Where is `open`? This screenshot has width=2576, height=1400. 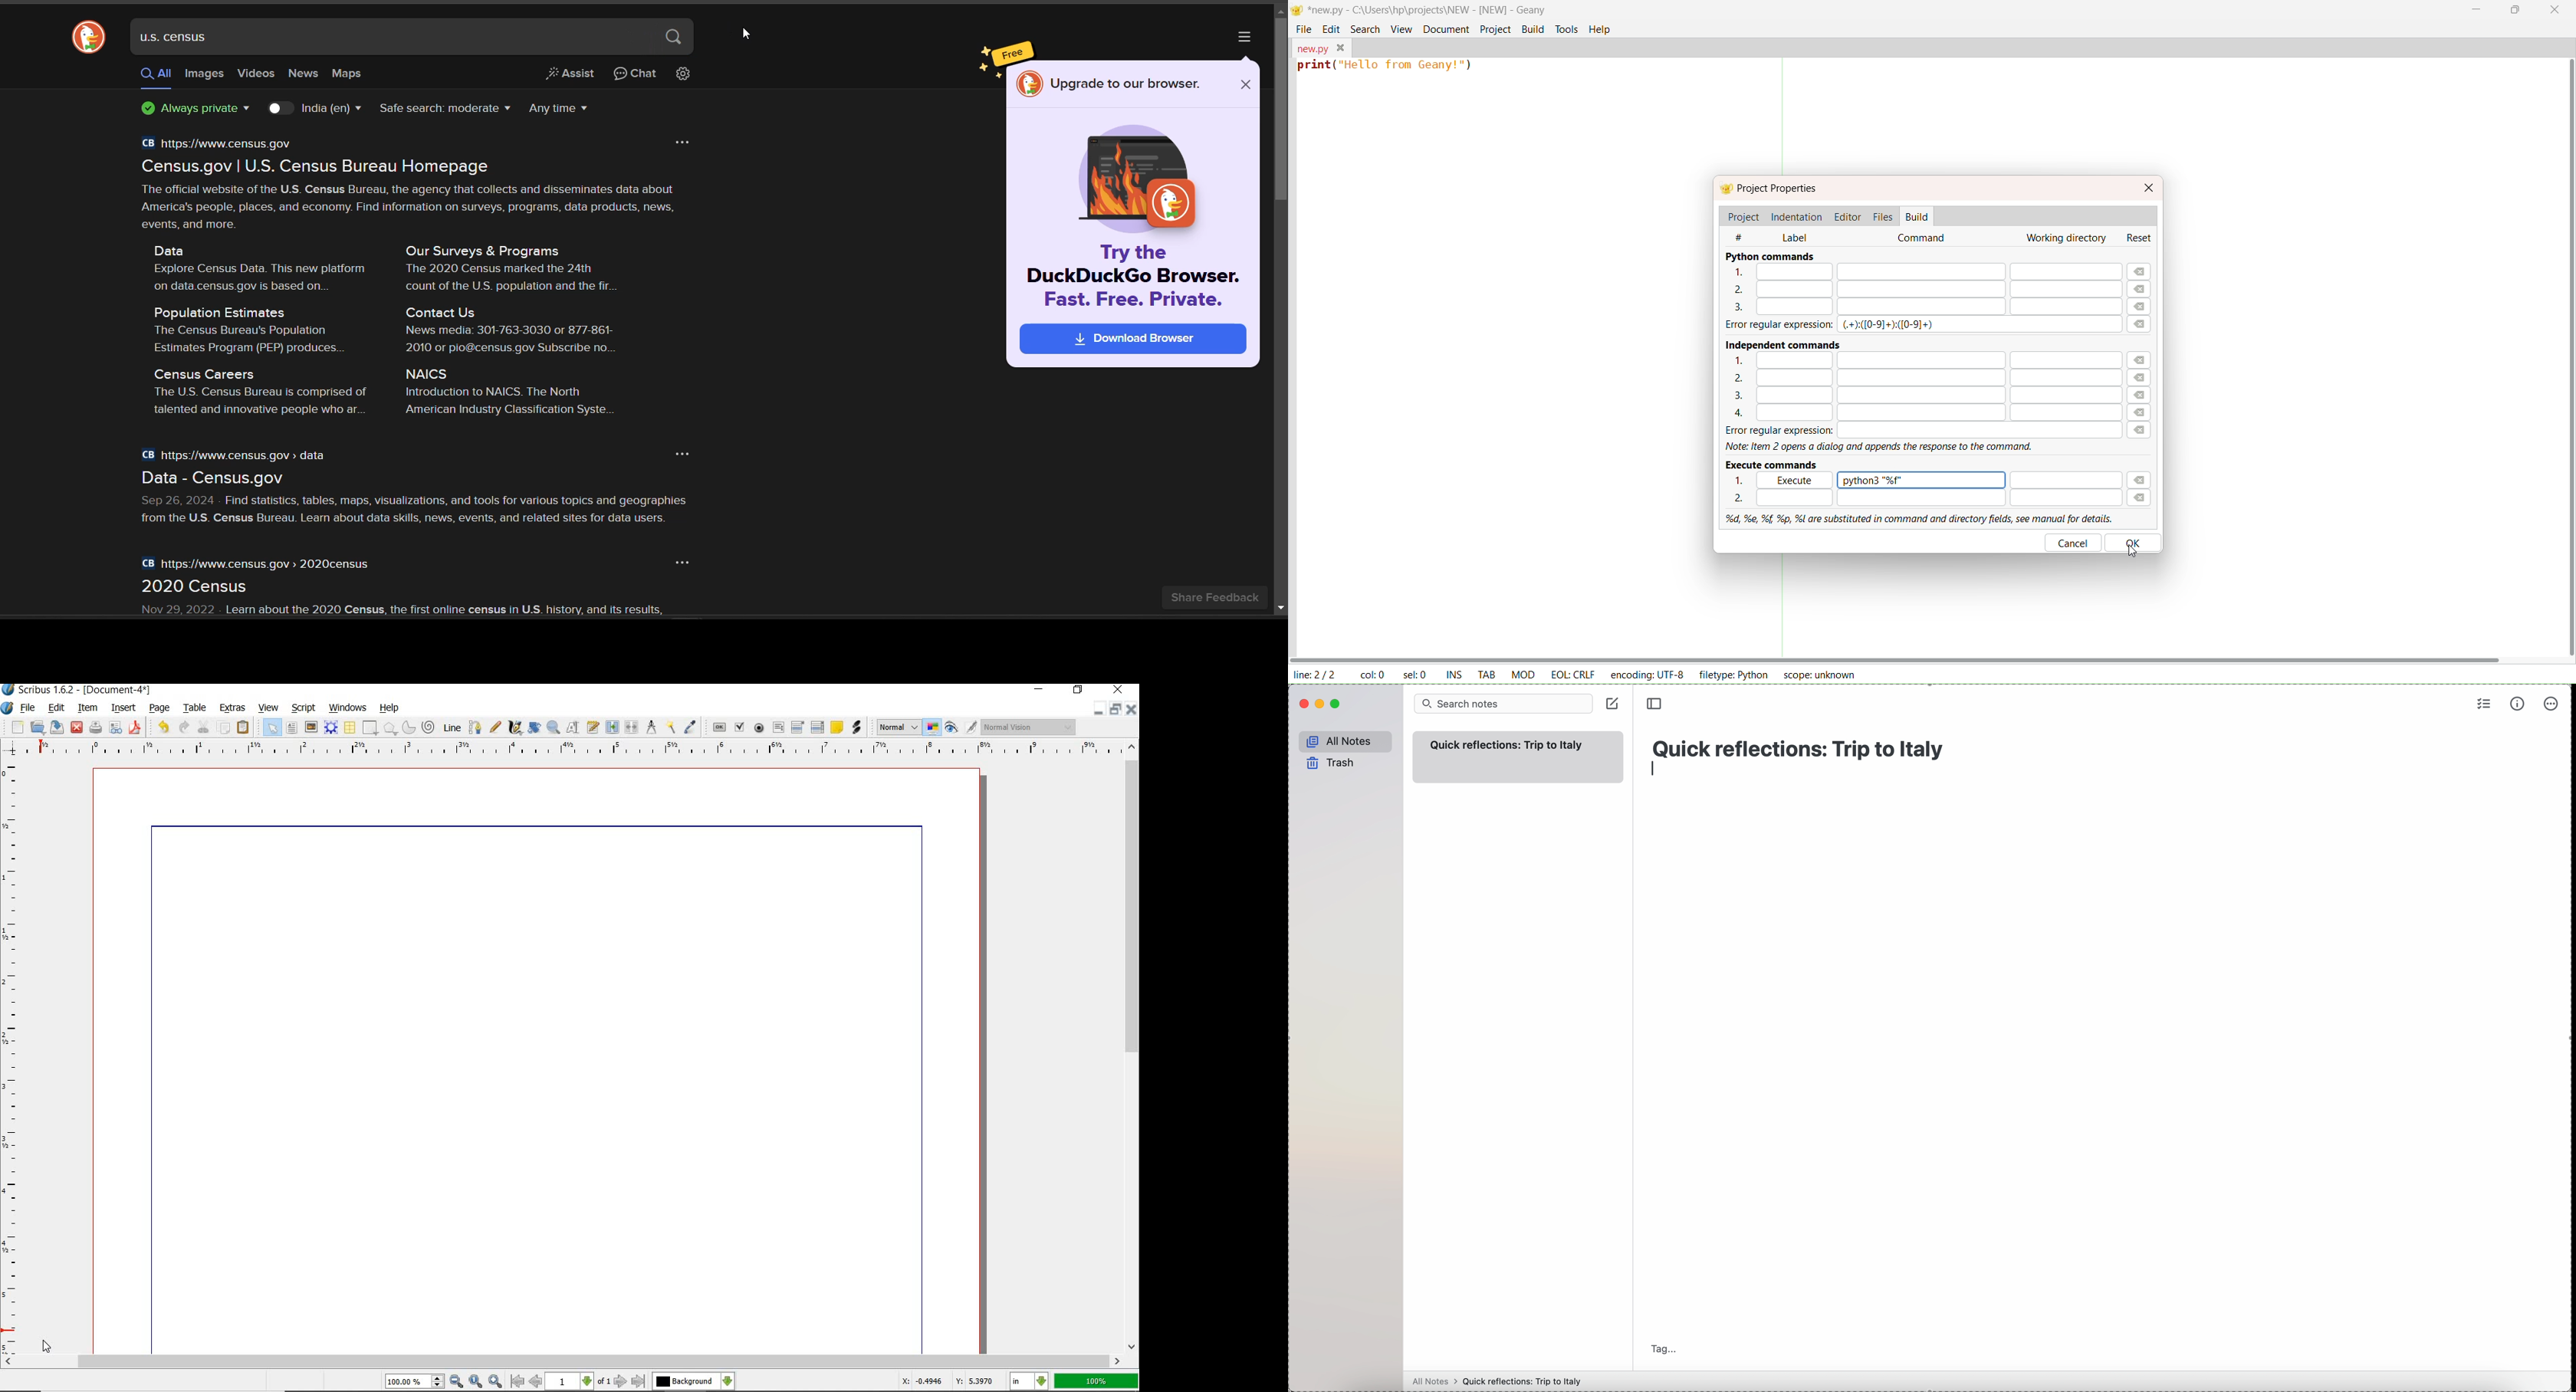
open is located at coordinates (38, 727).